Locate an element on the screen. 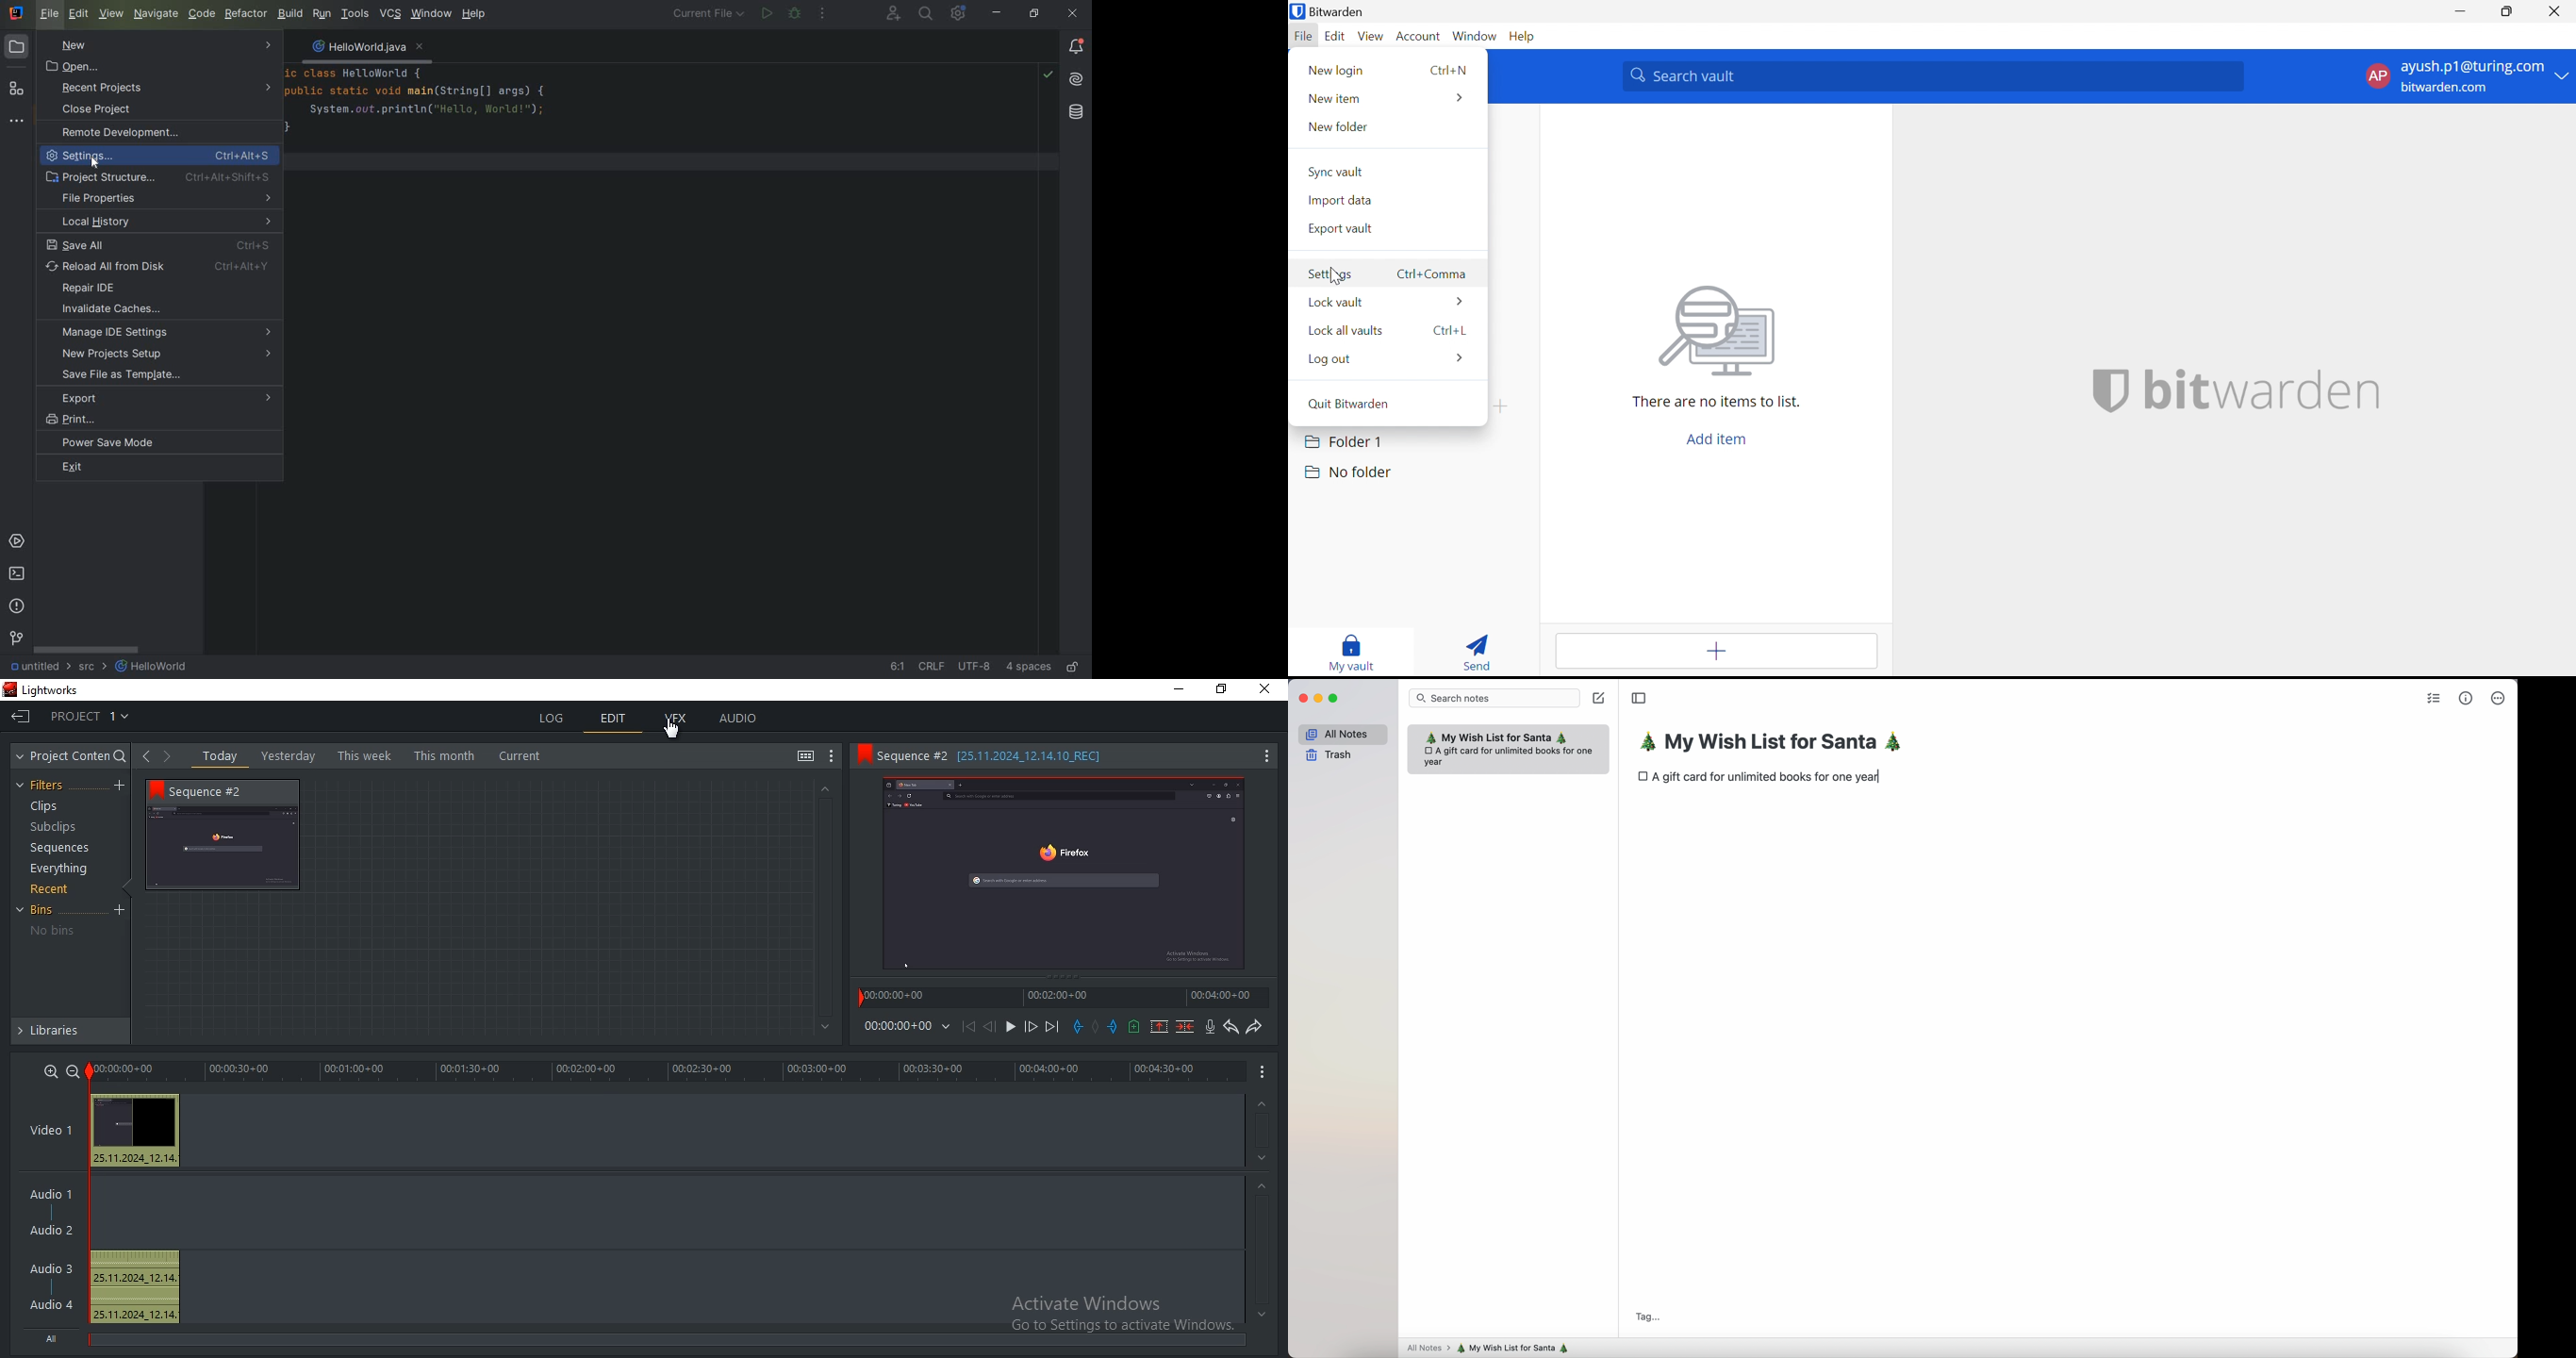 This screenshot has width=2576, height=1372. Lock vault is located at coordinates (1337, 303).